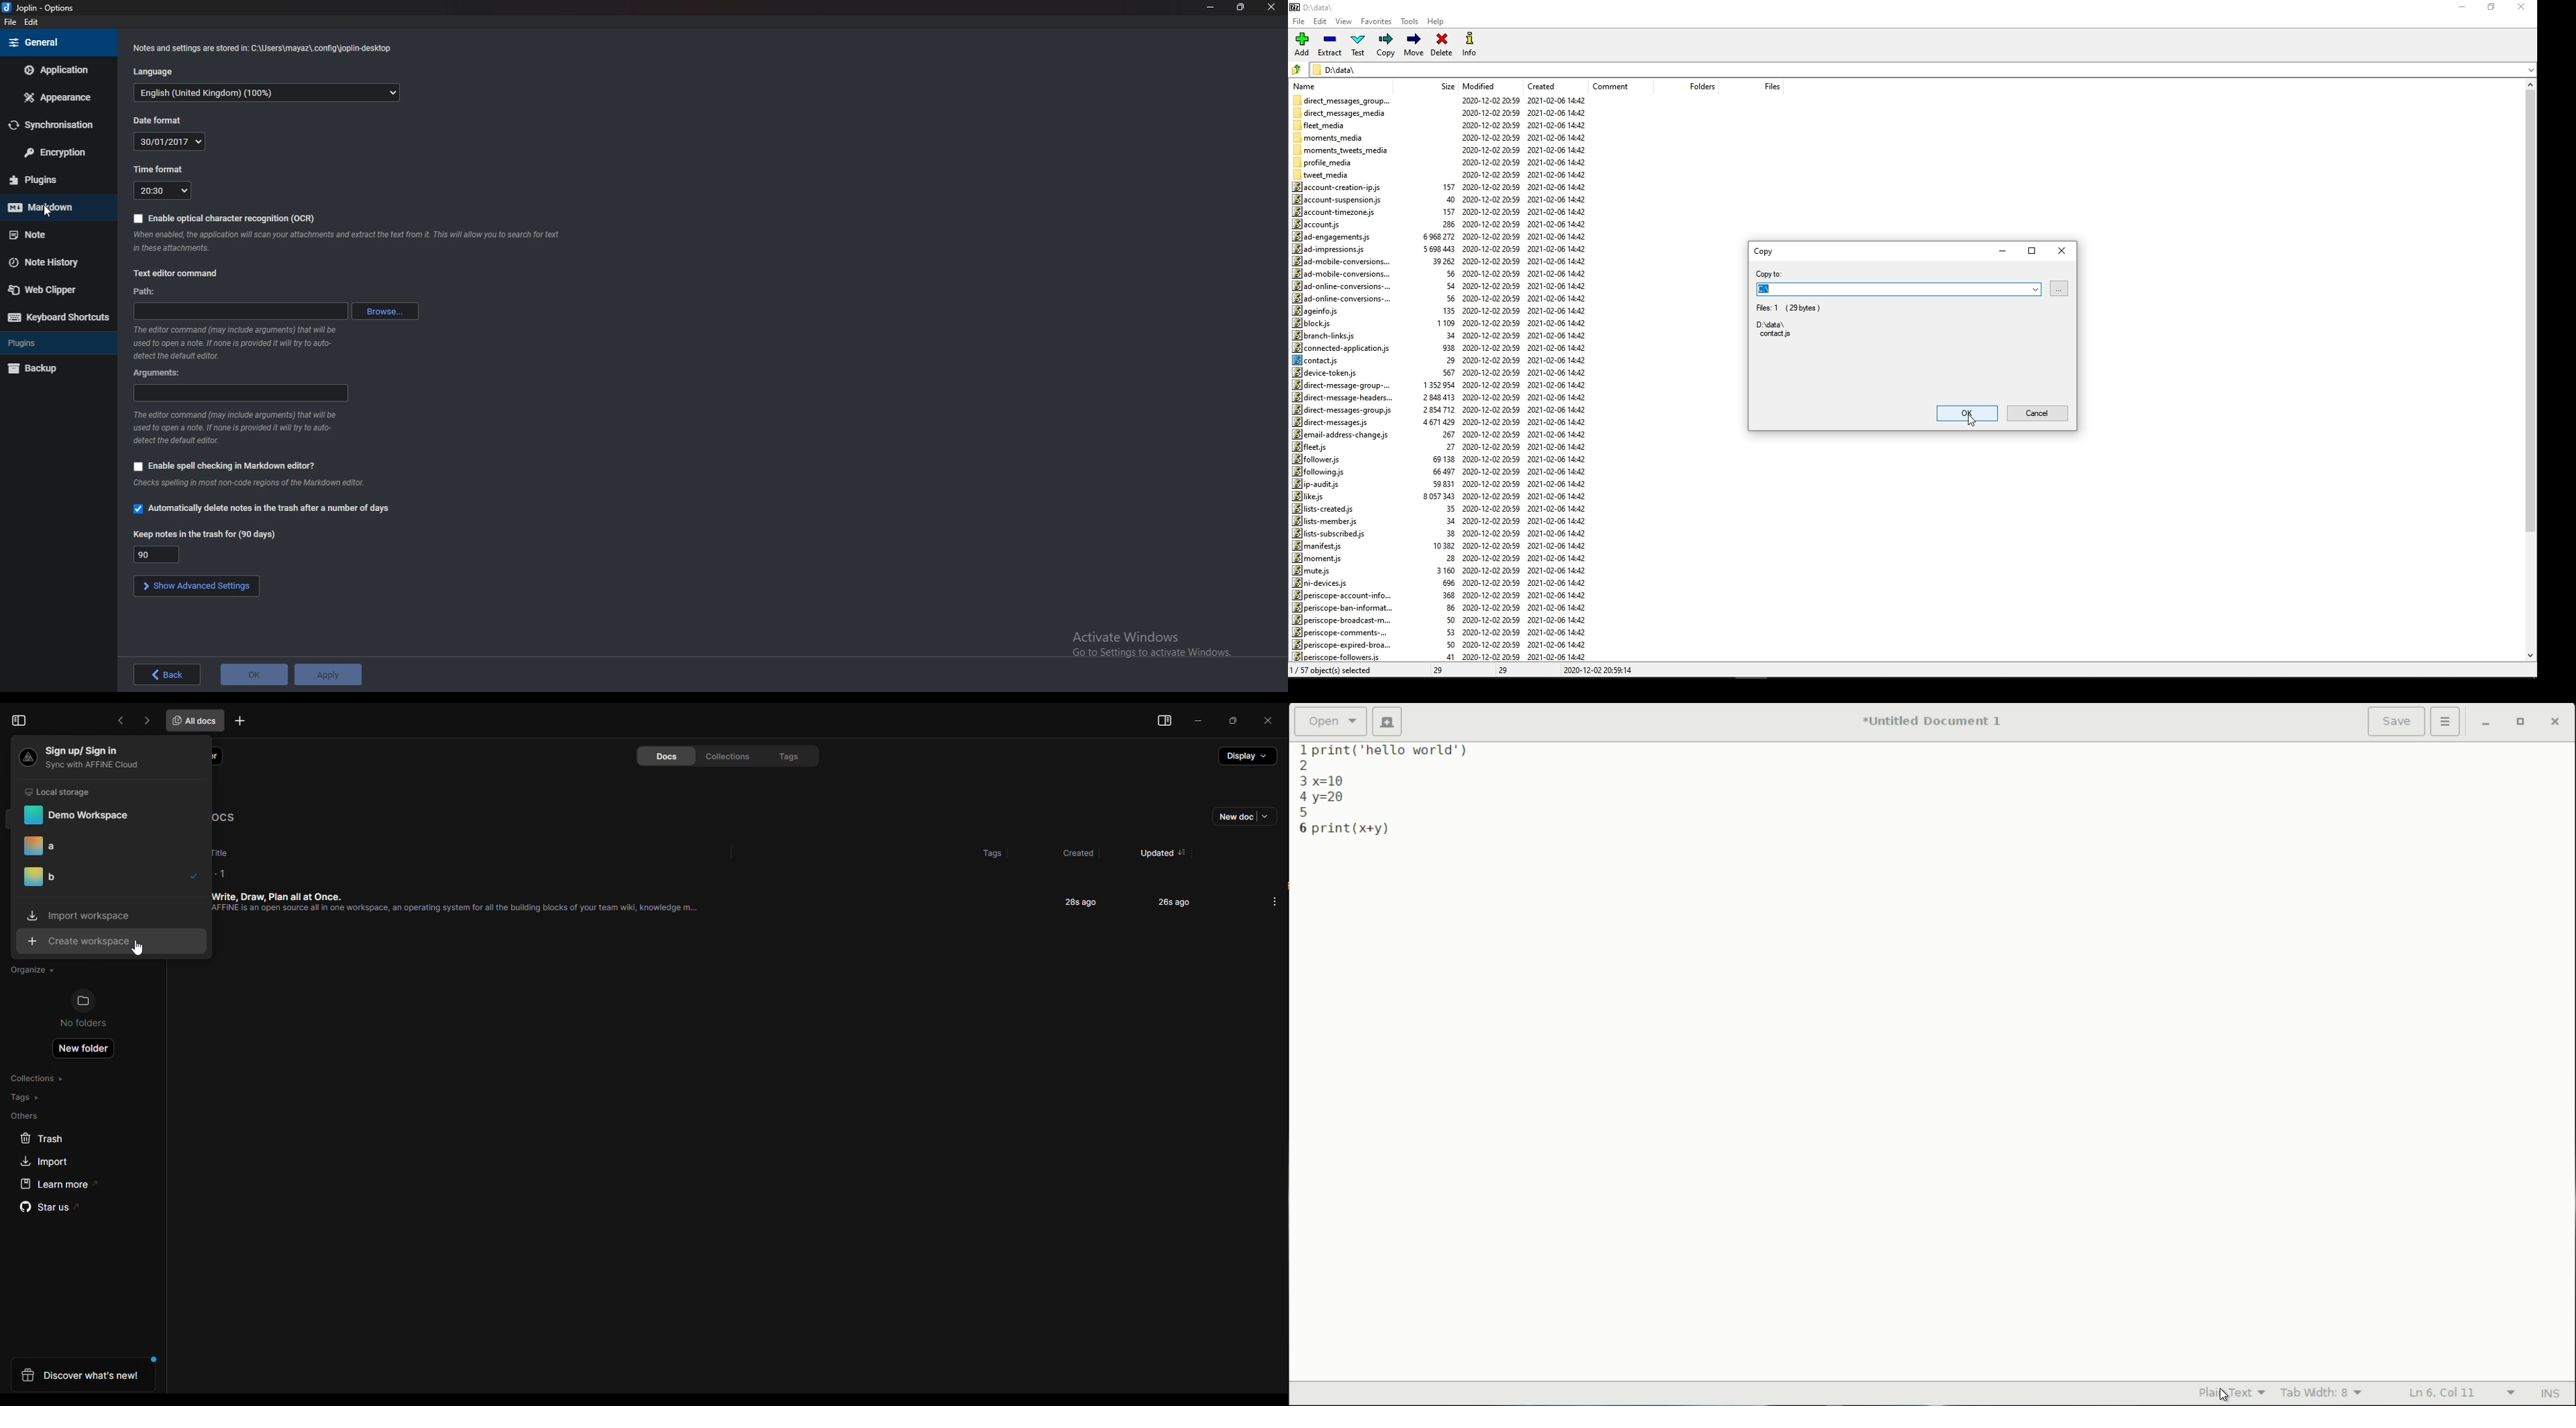  I want to click on Move, so click(1415, 45).